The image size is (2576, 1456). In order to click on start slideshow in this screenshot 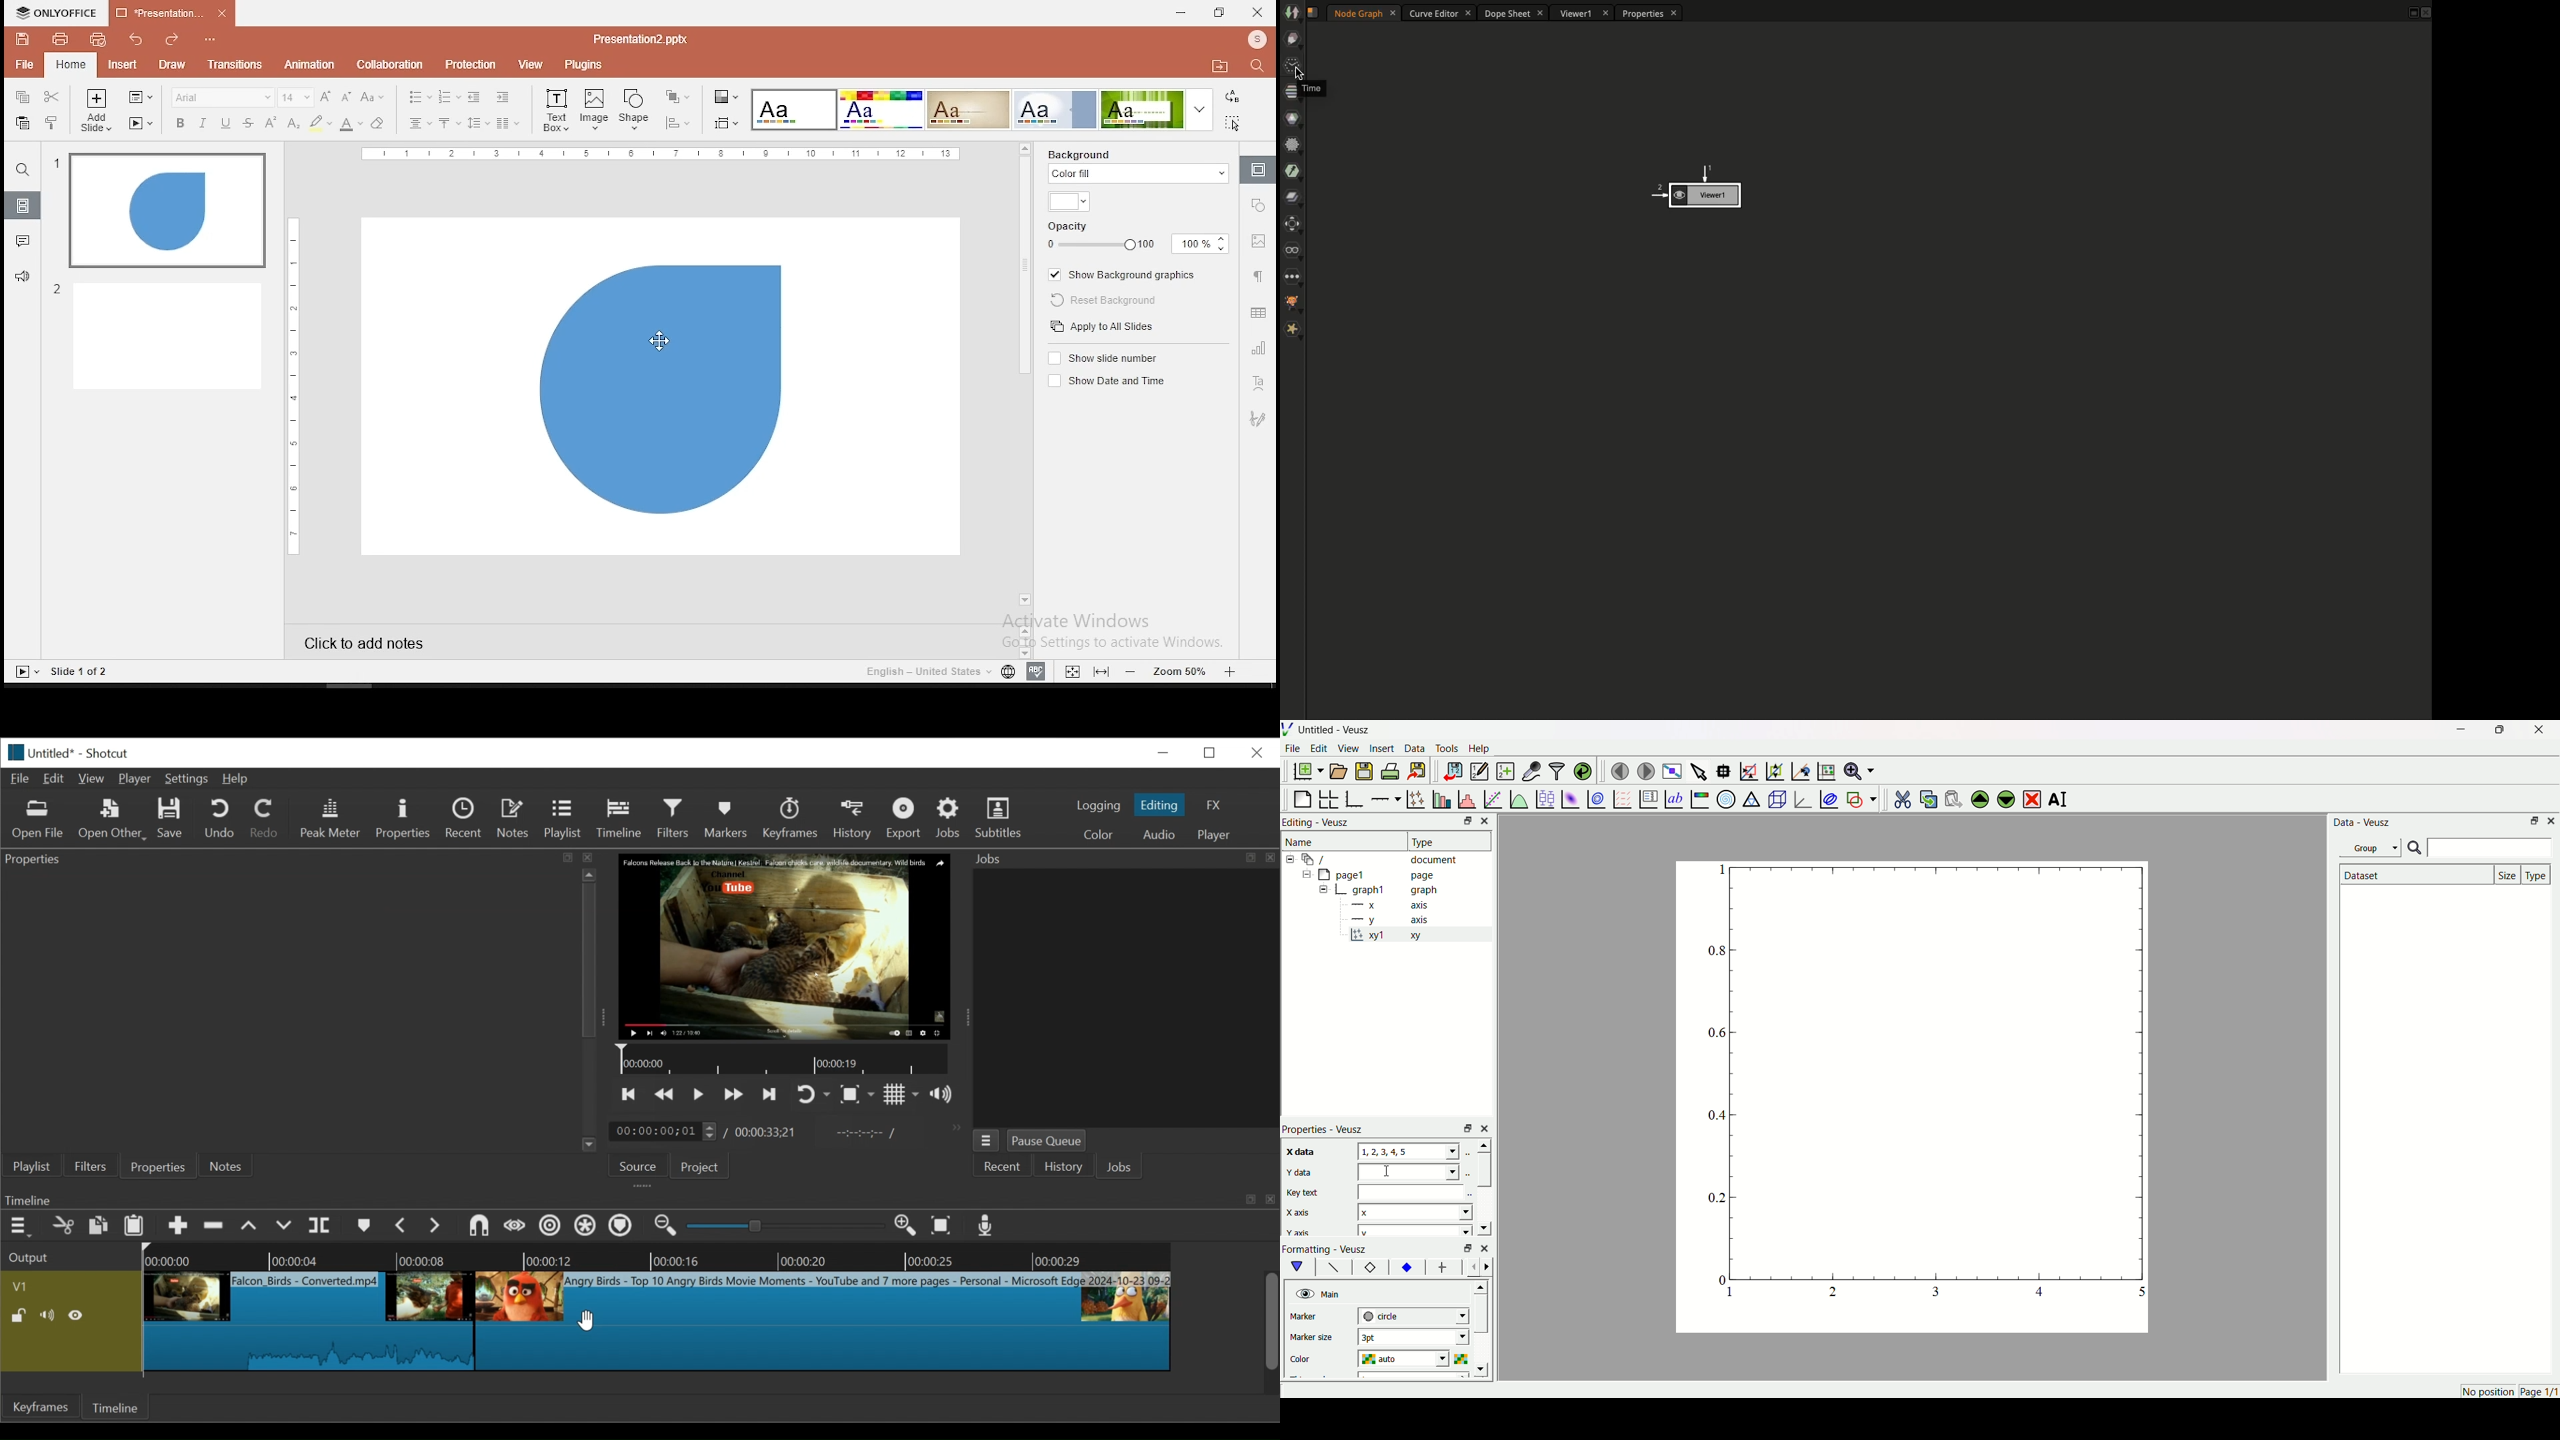, I will do `click(141, 124)`.